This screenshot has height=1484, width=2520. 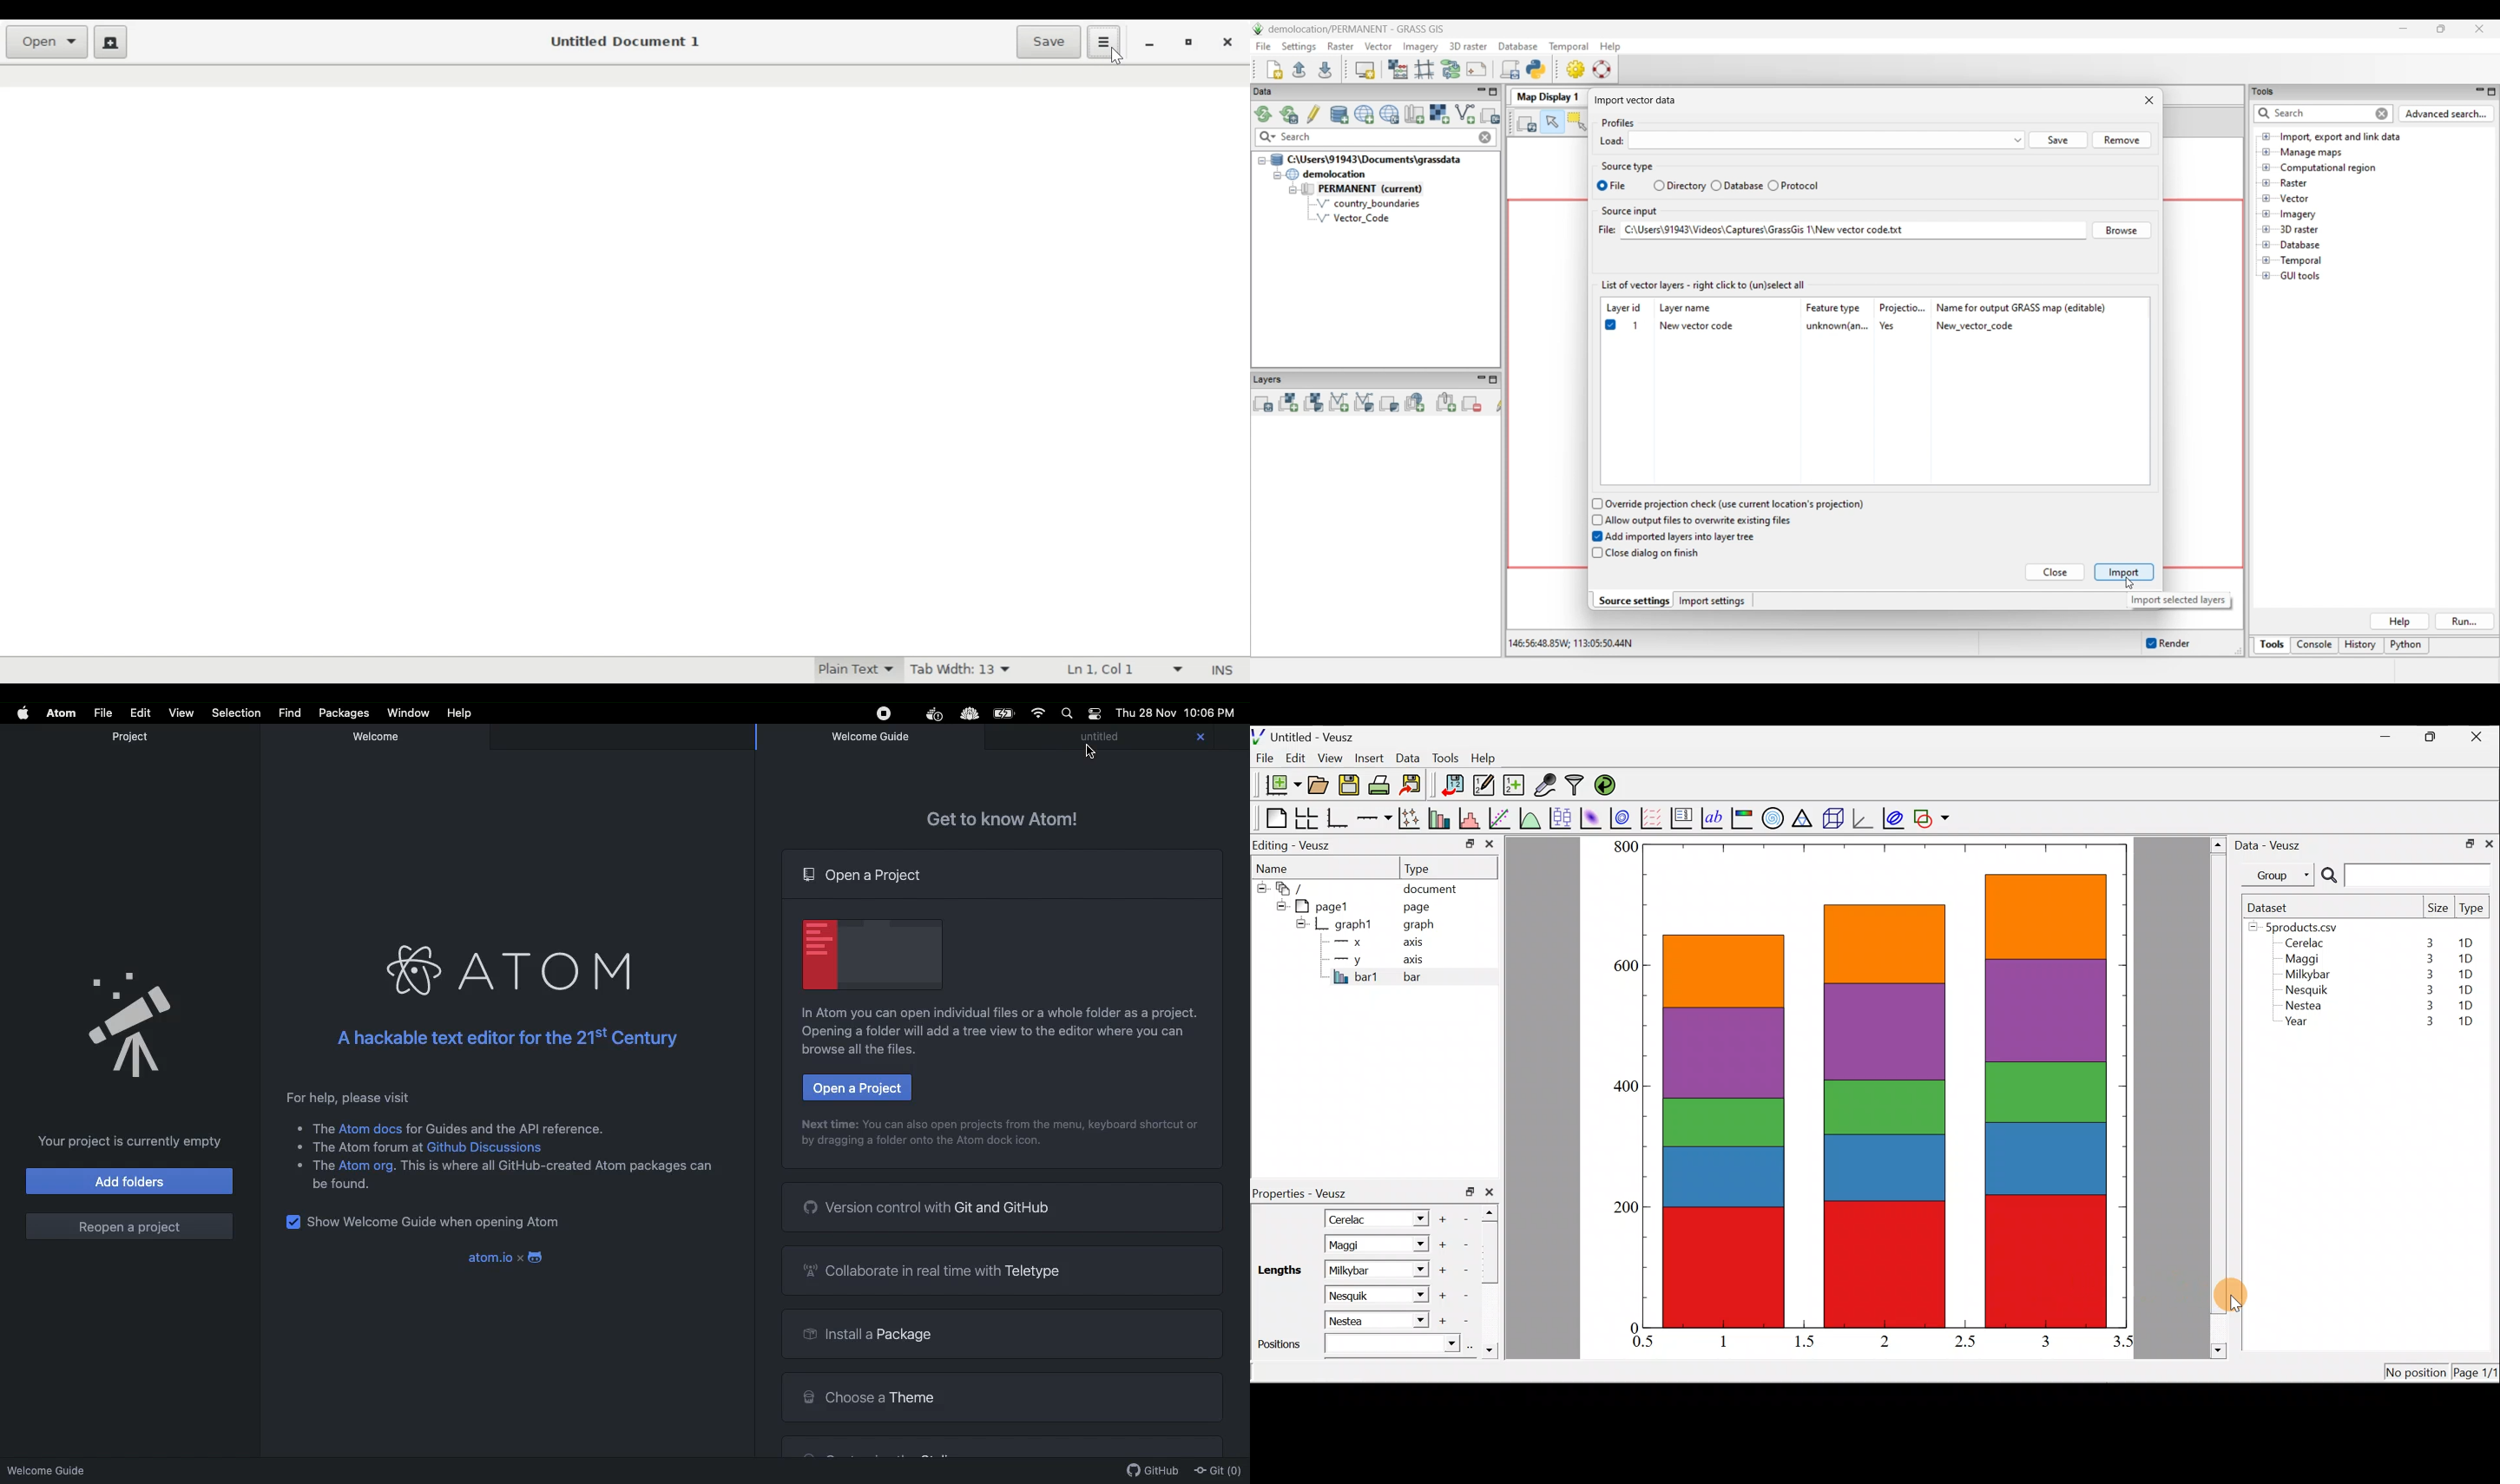 What do you see at coordinates (1417, 944) in the screenshot?
I see `axis` at bounding box center [1417, 944].